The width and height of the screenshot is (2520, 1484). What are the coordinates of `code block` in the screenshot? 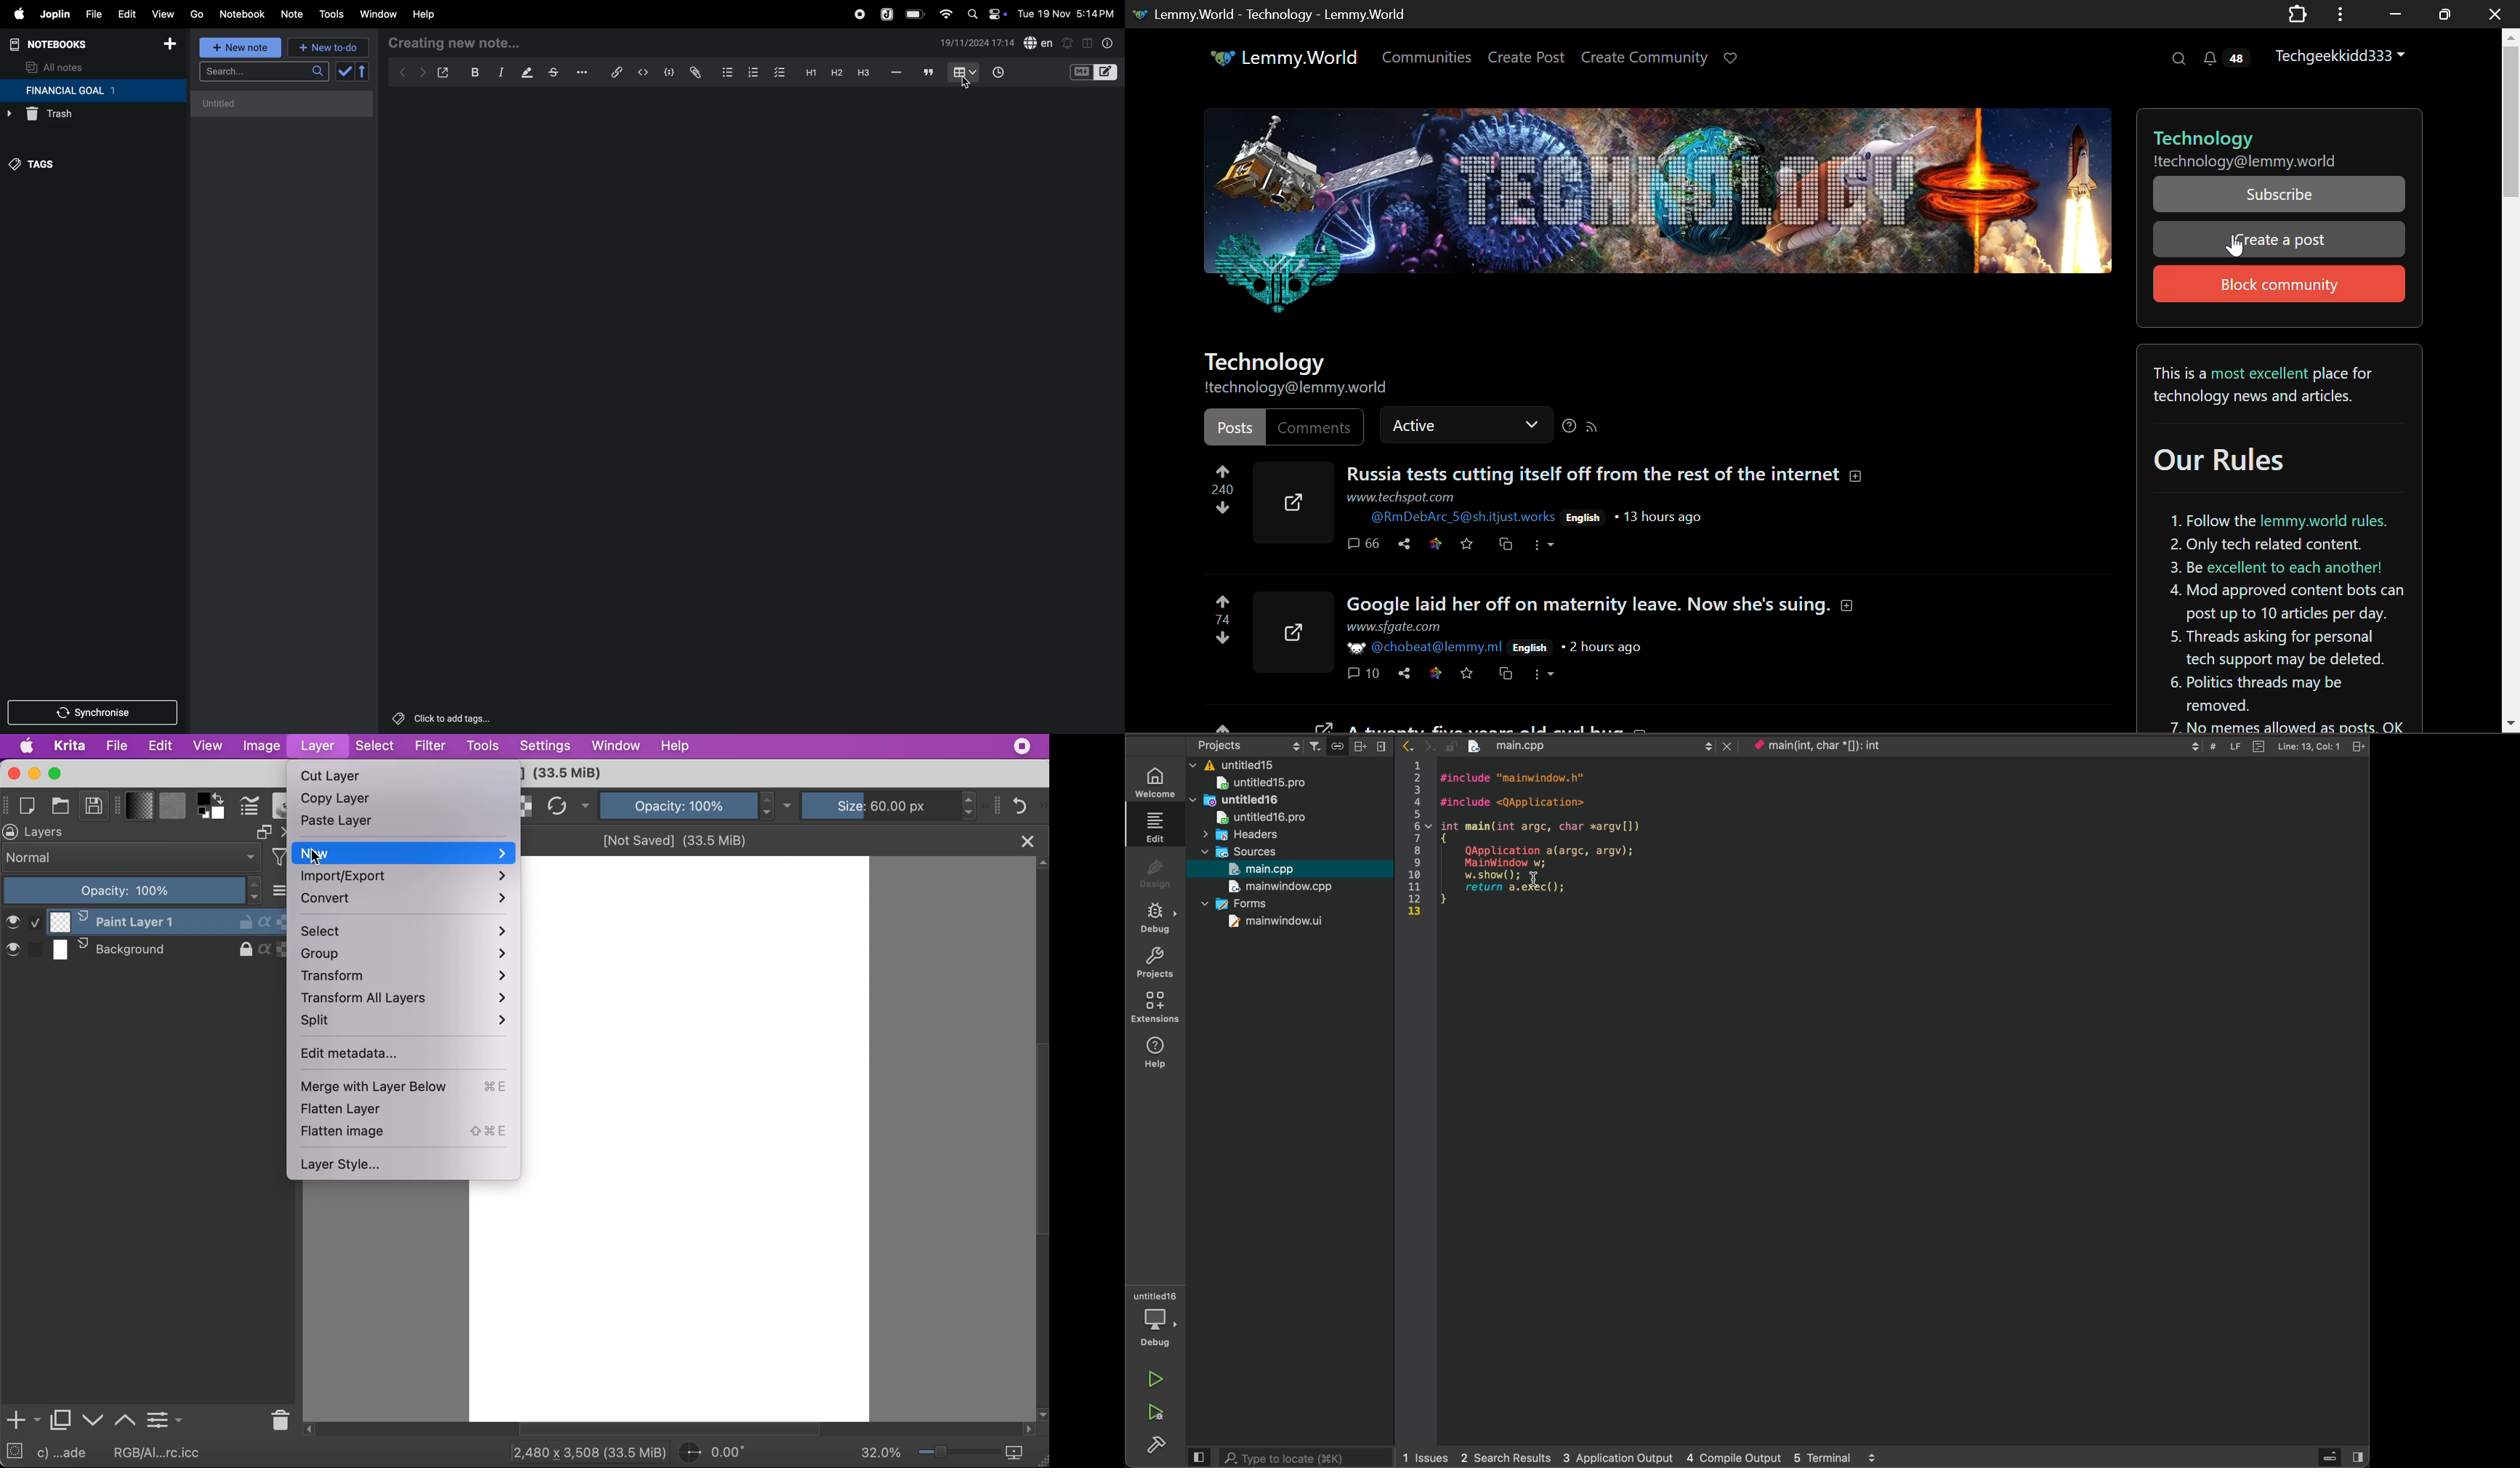 It's located at (666, 72).